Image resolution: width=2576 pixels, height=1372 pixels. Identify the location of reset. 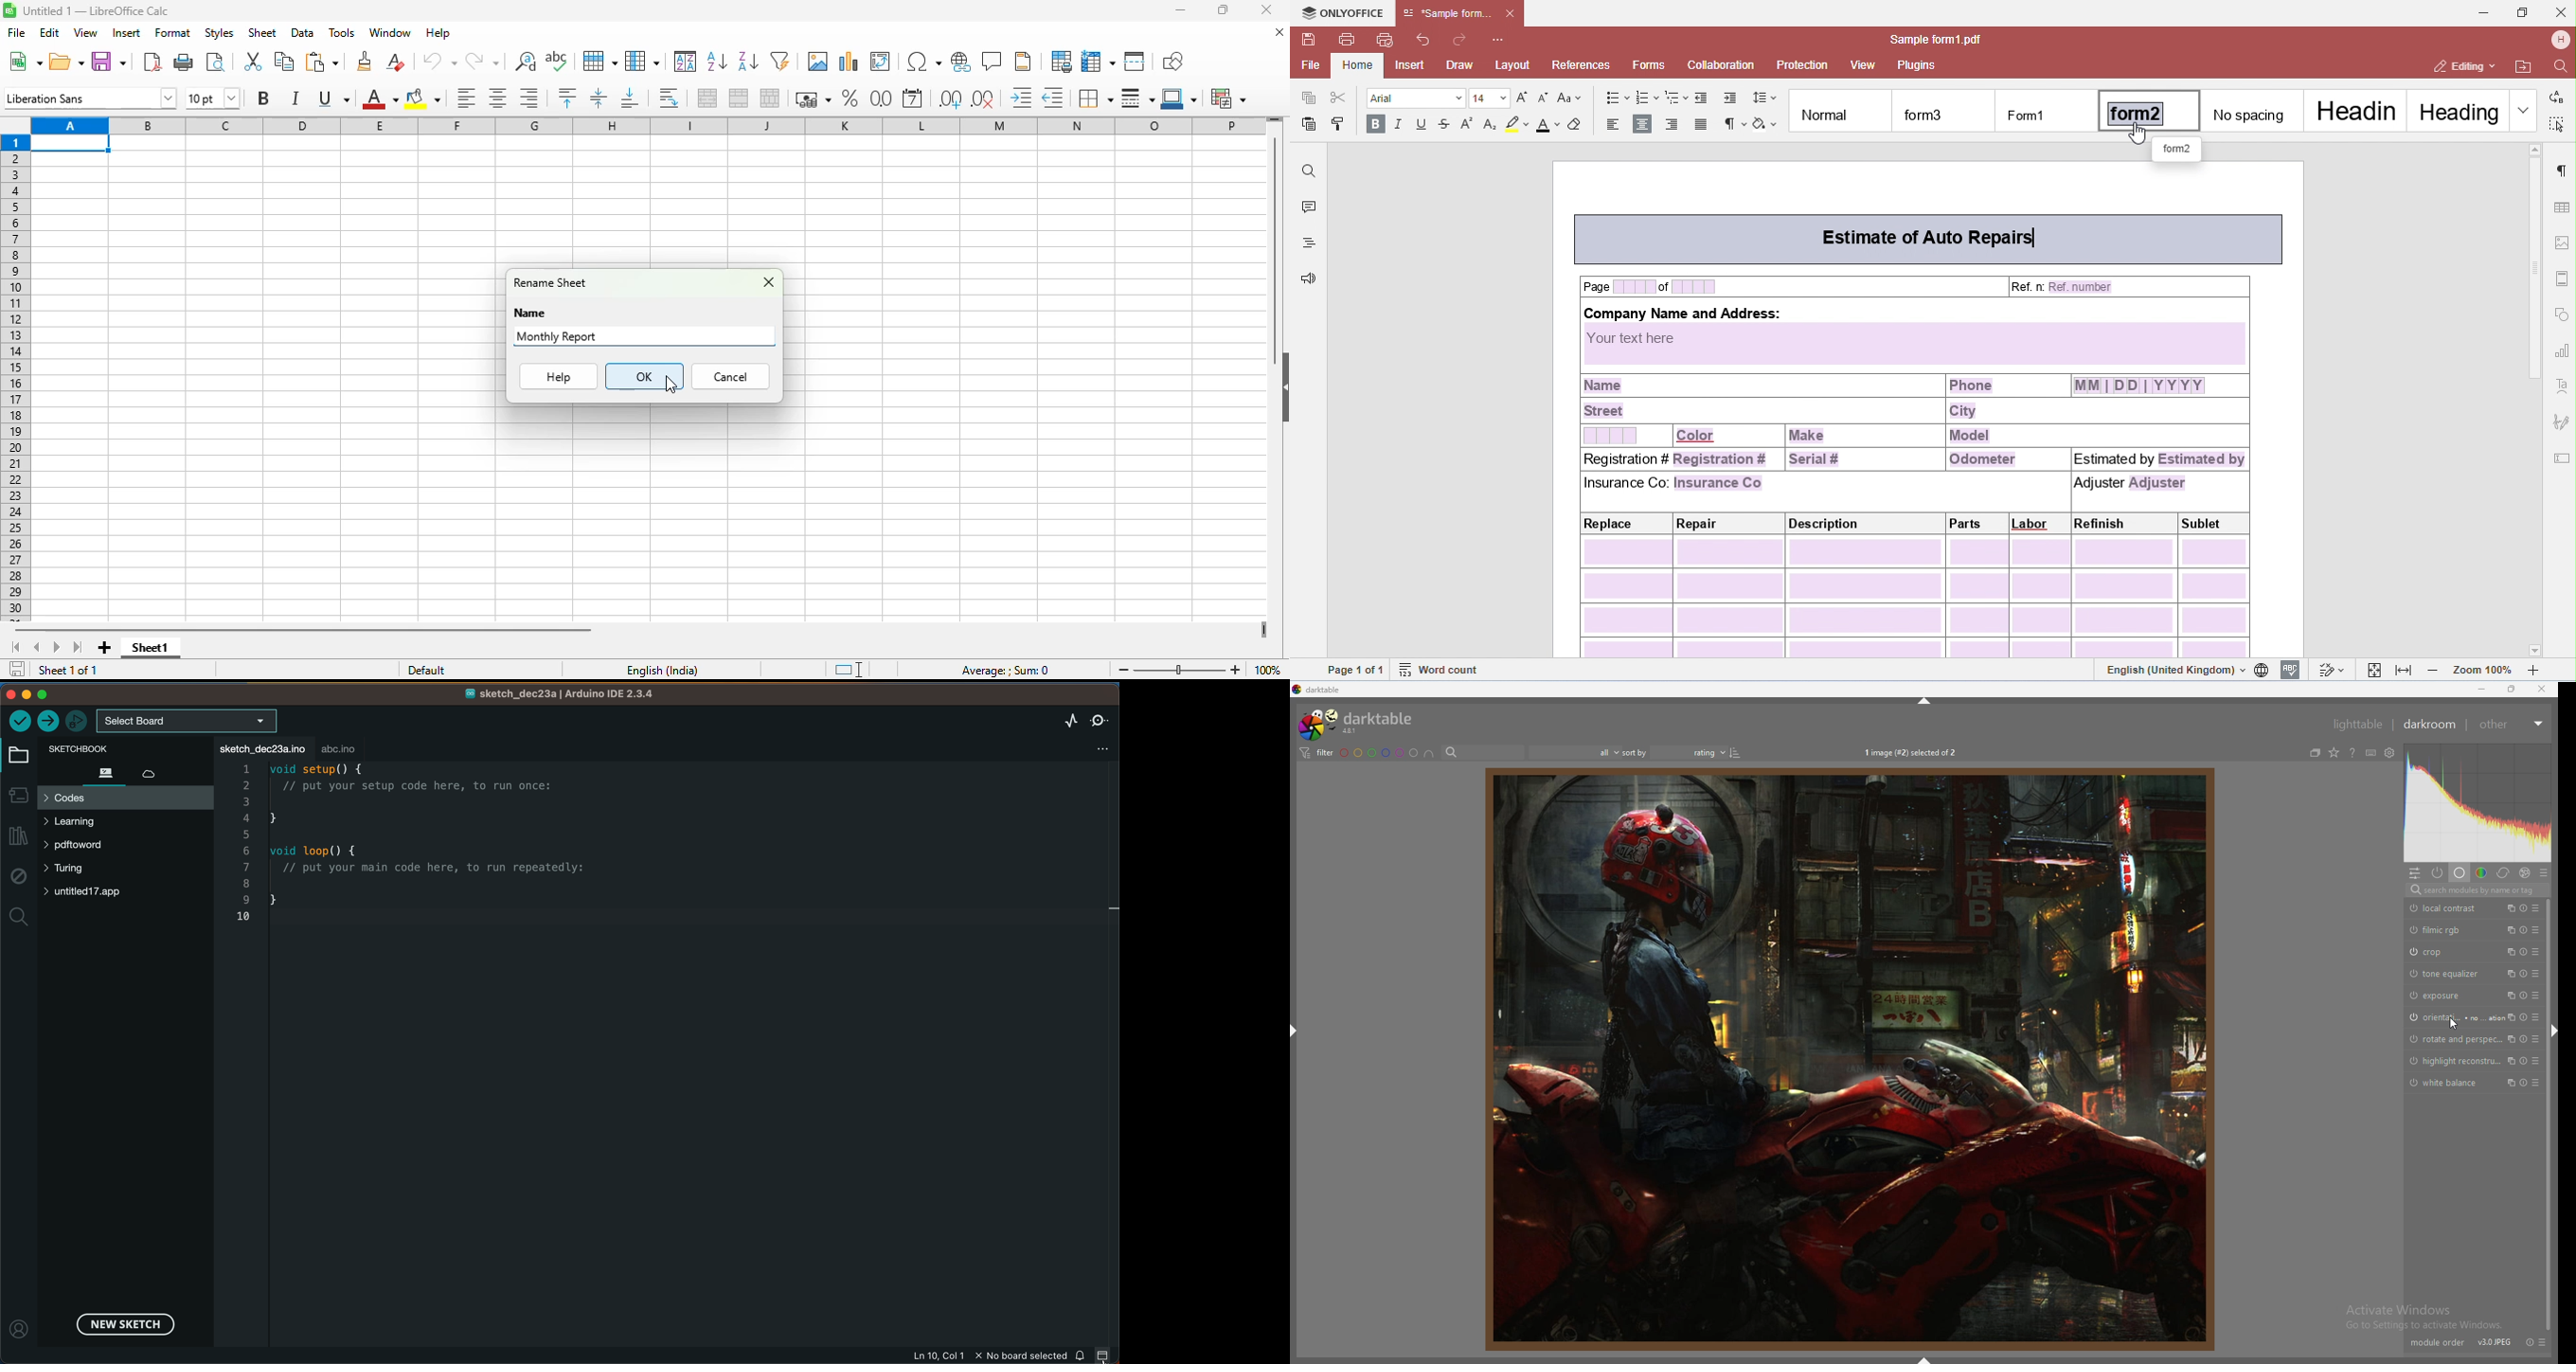
(2524, 995).